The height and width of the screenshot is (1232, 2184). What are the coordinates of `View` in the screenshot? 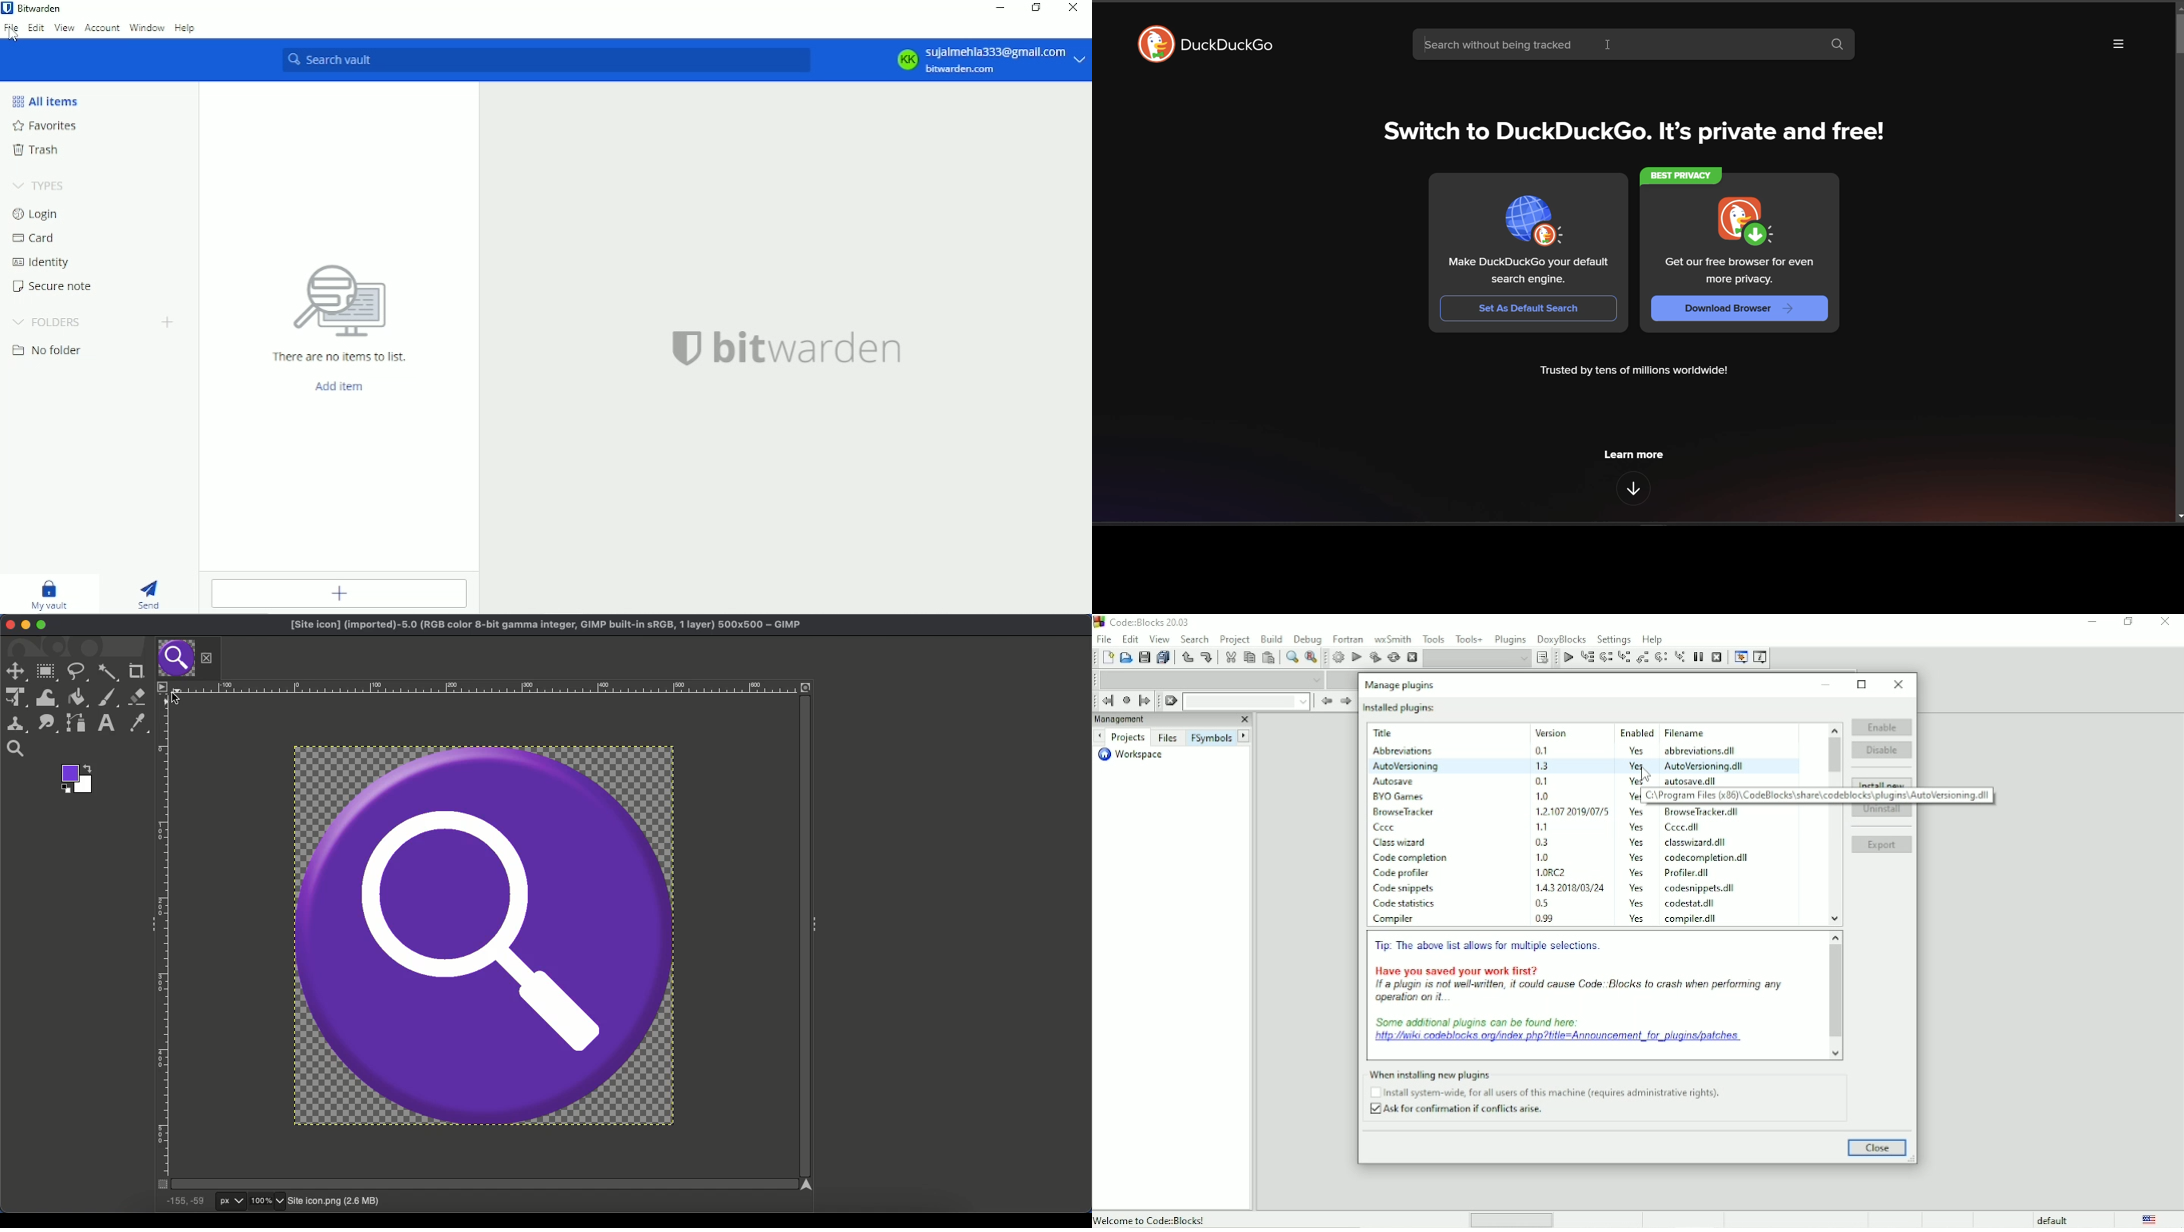 It's located at (64, 29).